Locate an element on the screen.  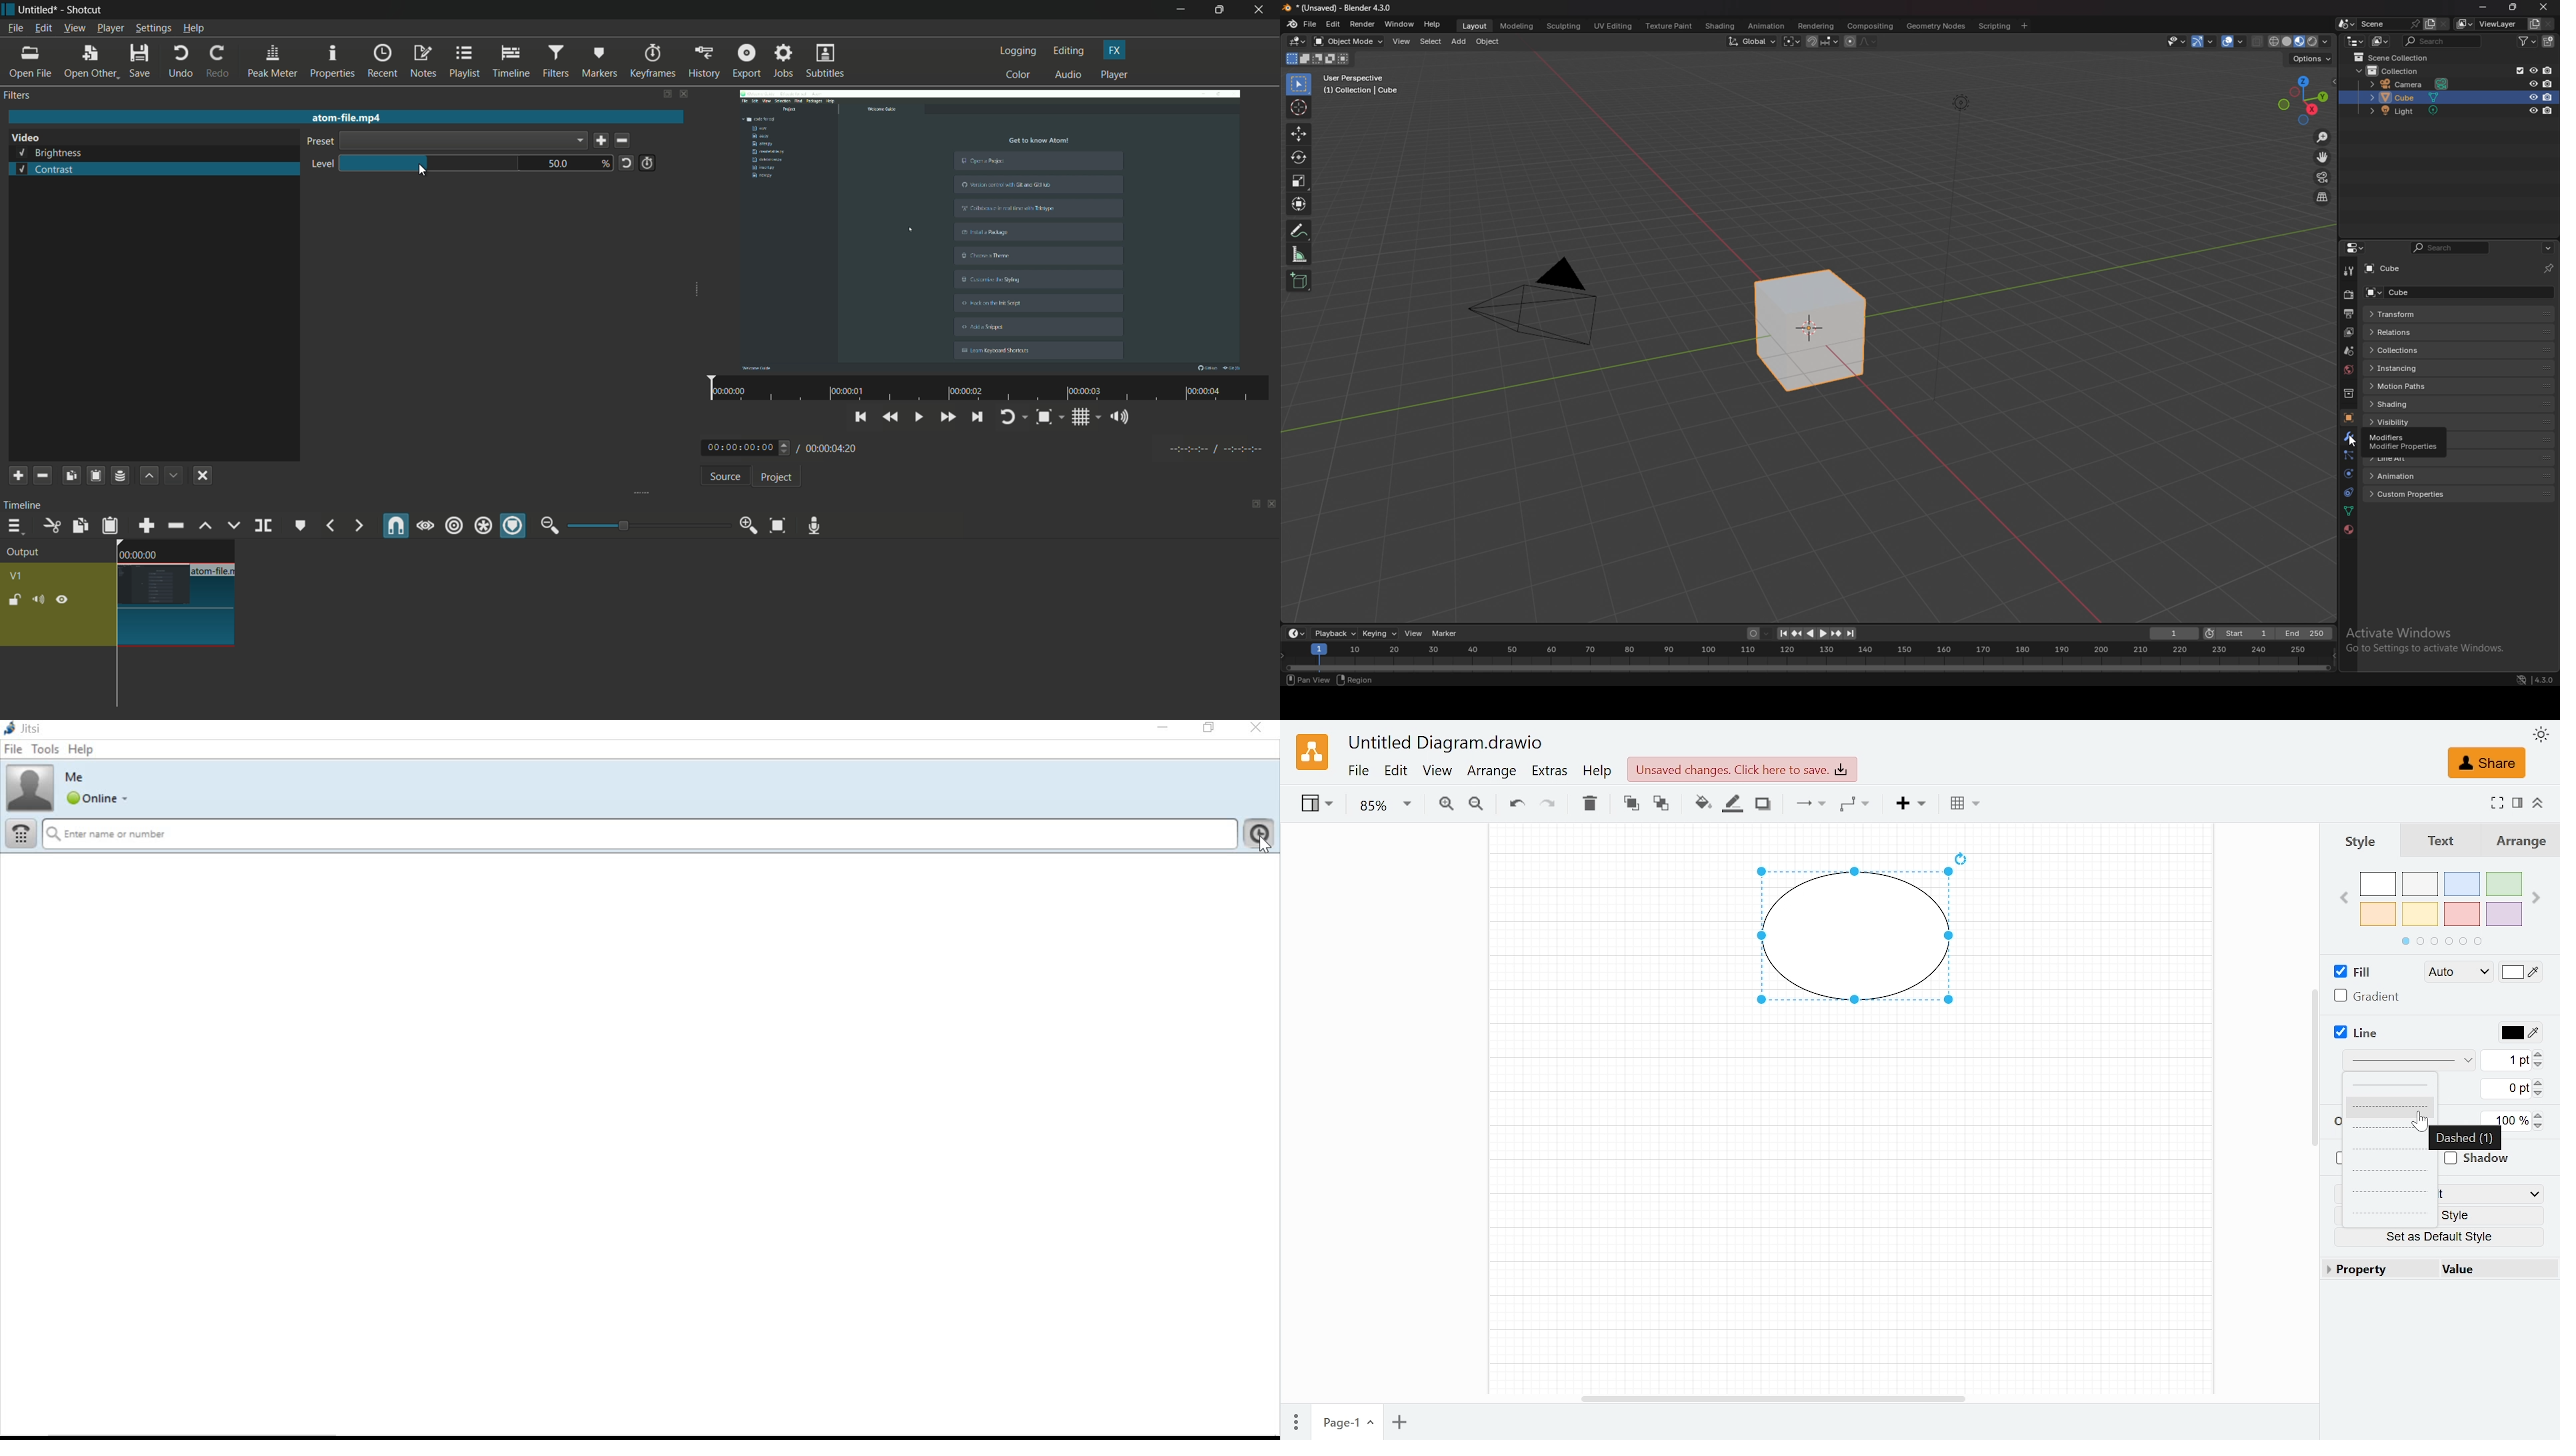
global status is located at coordinates (99, 799).